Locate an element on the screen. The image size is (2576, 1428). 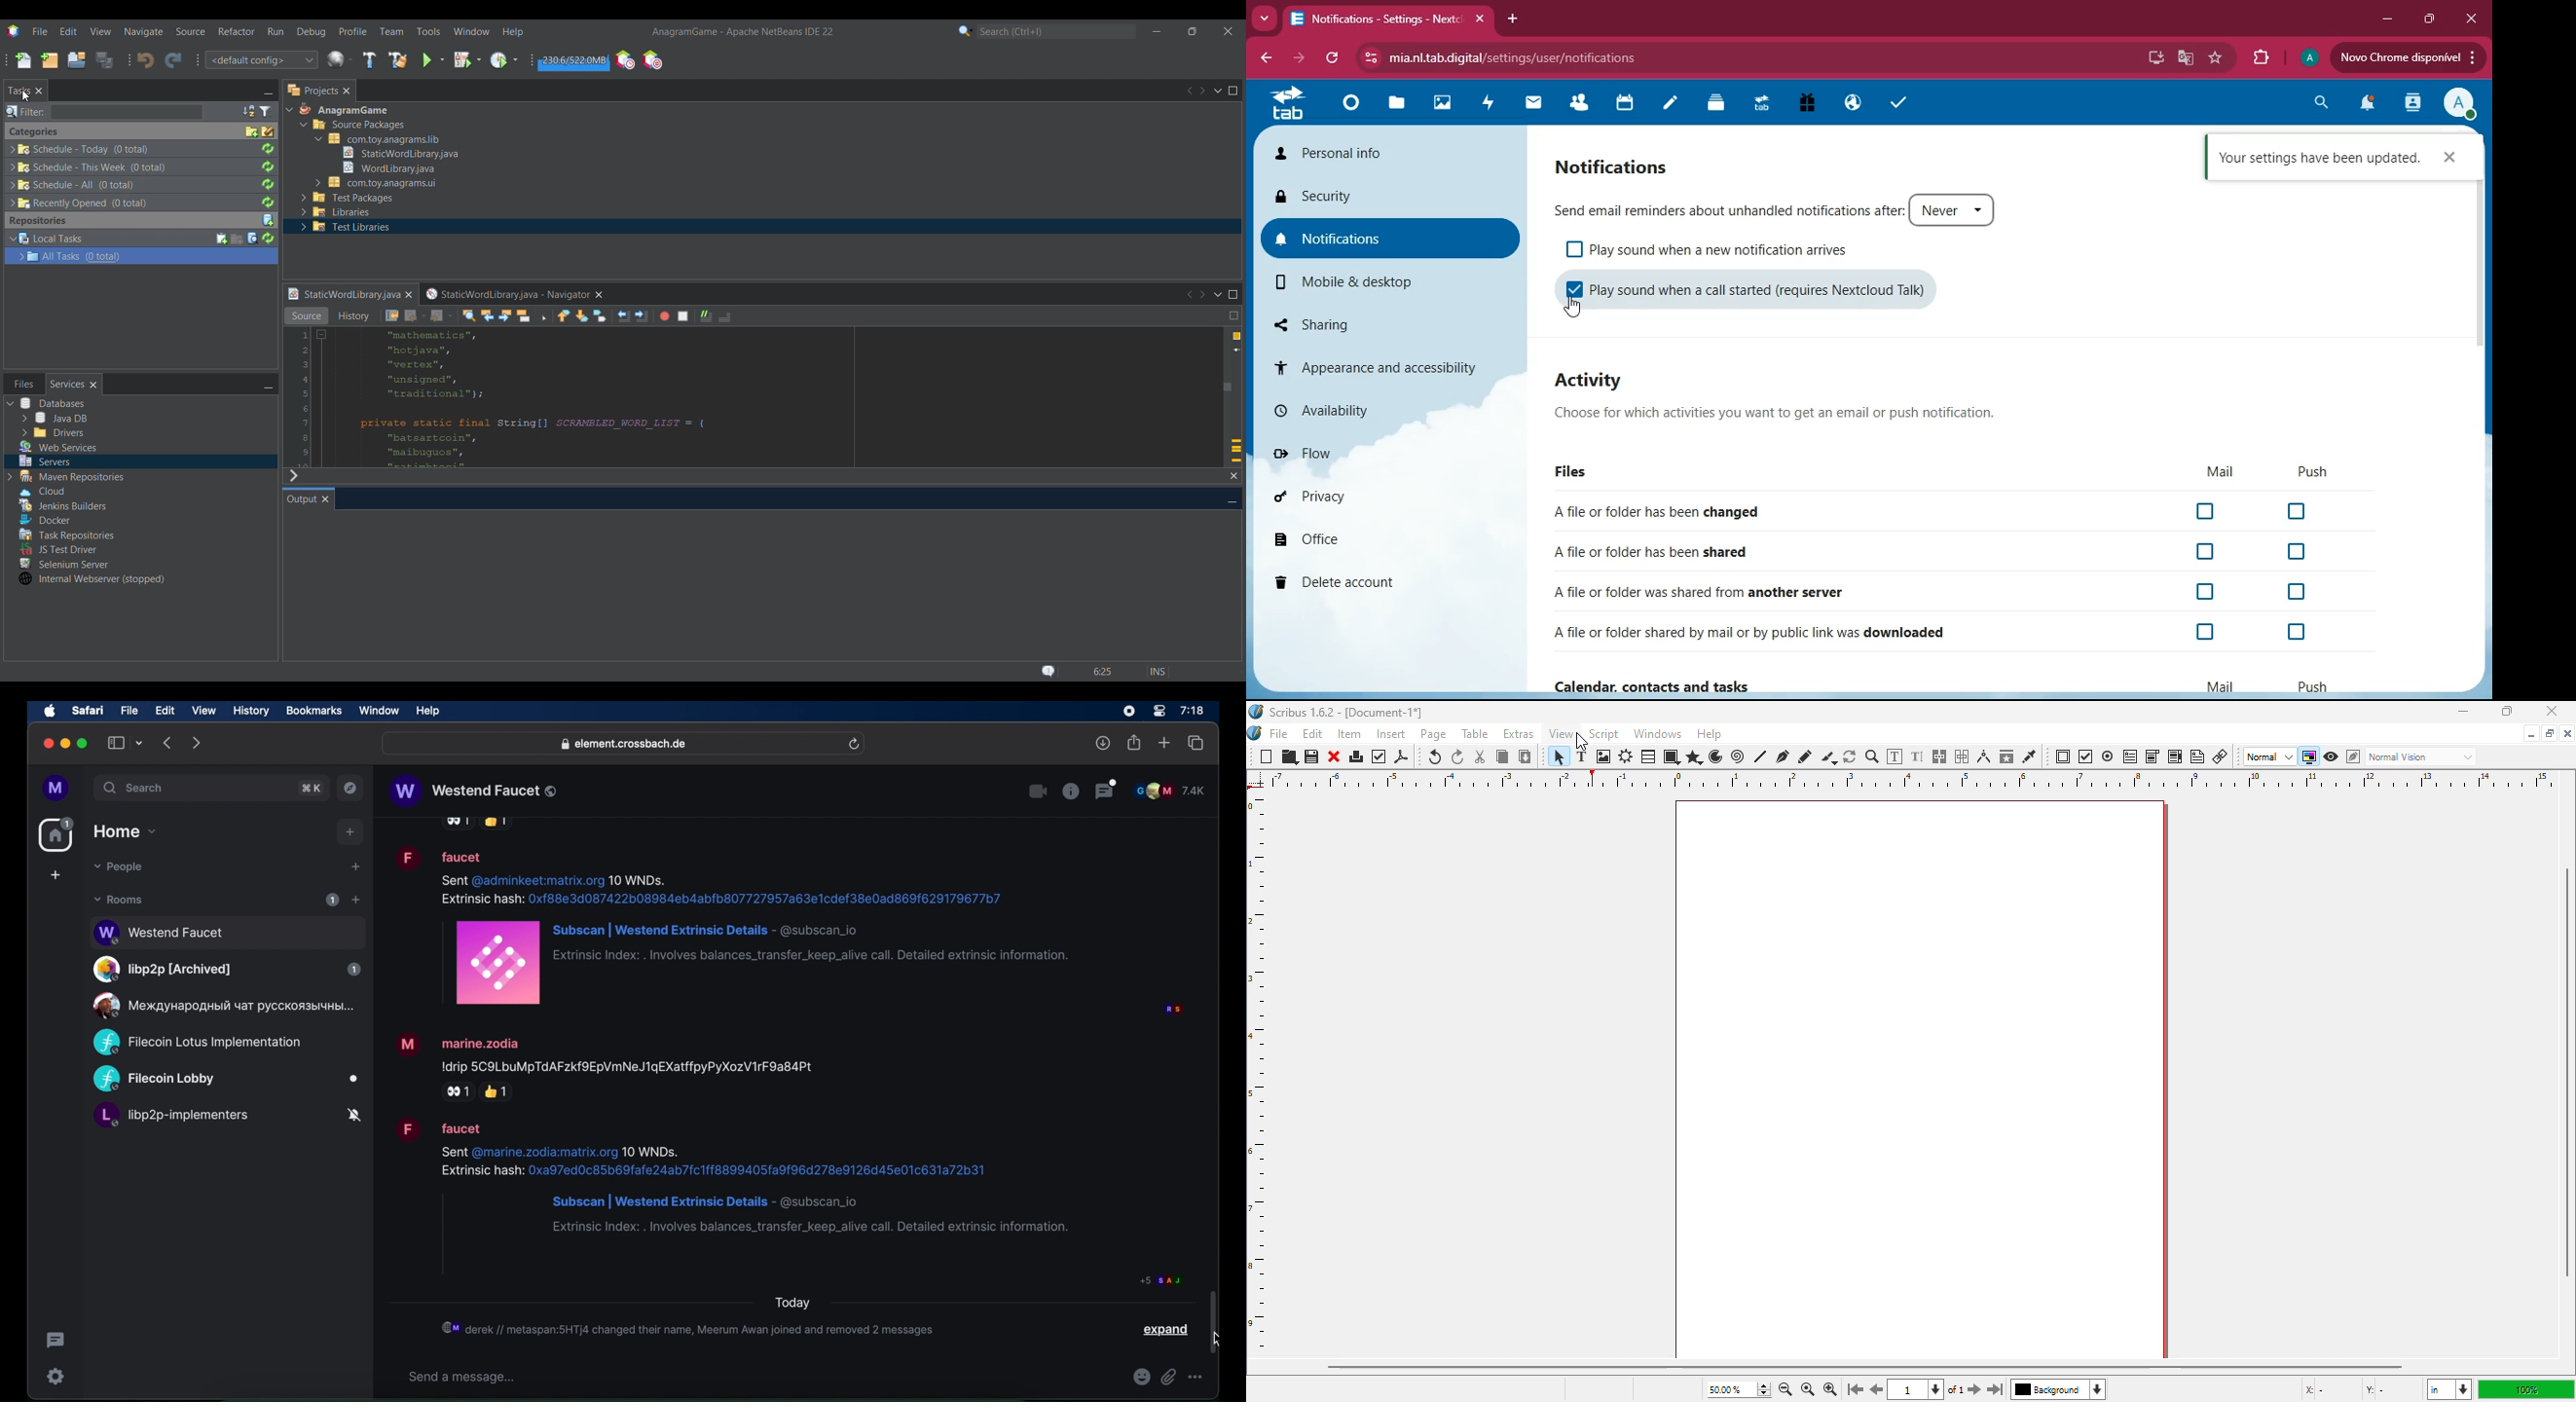
background is located at coordinates (2064, 1391).